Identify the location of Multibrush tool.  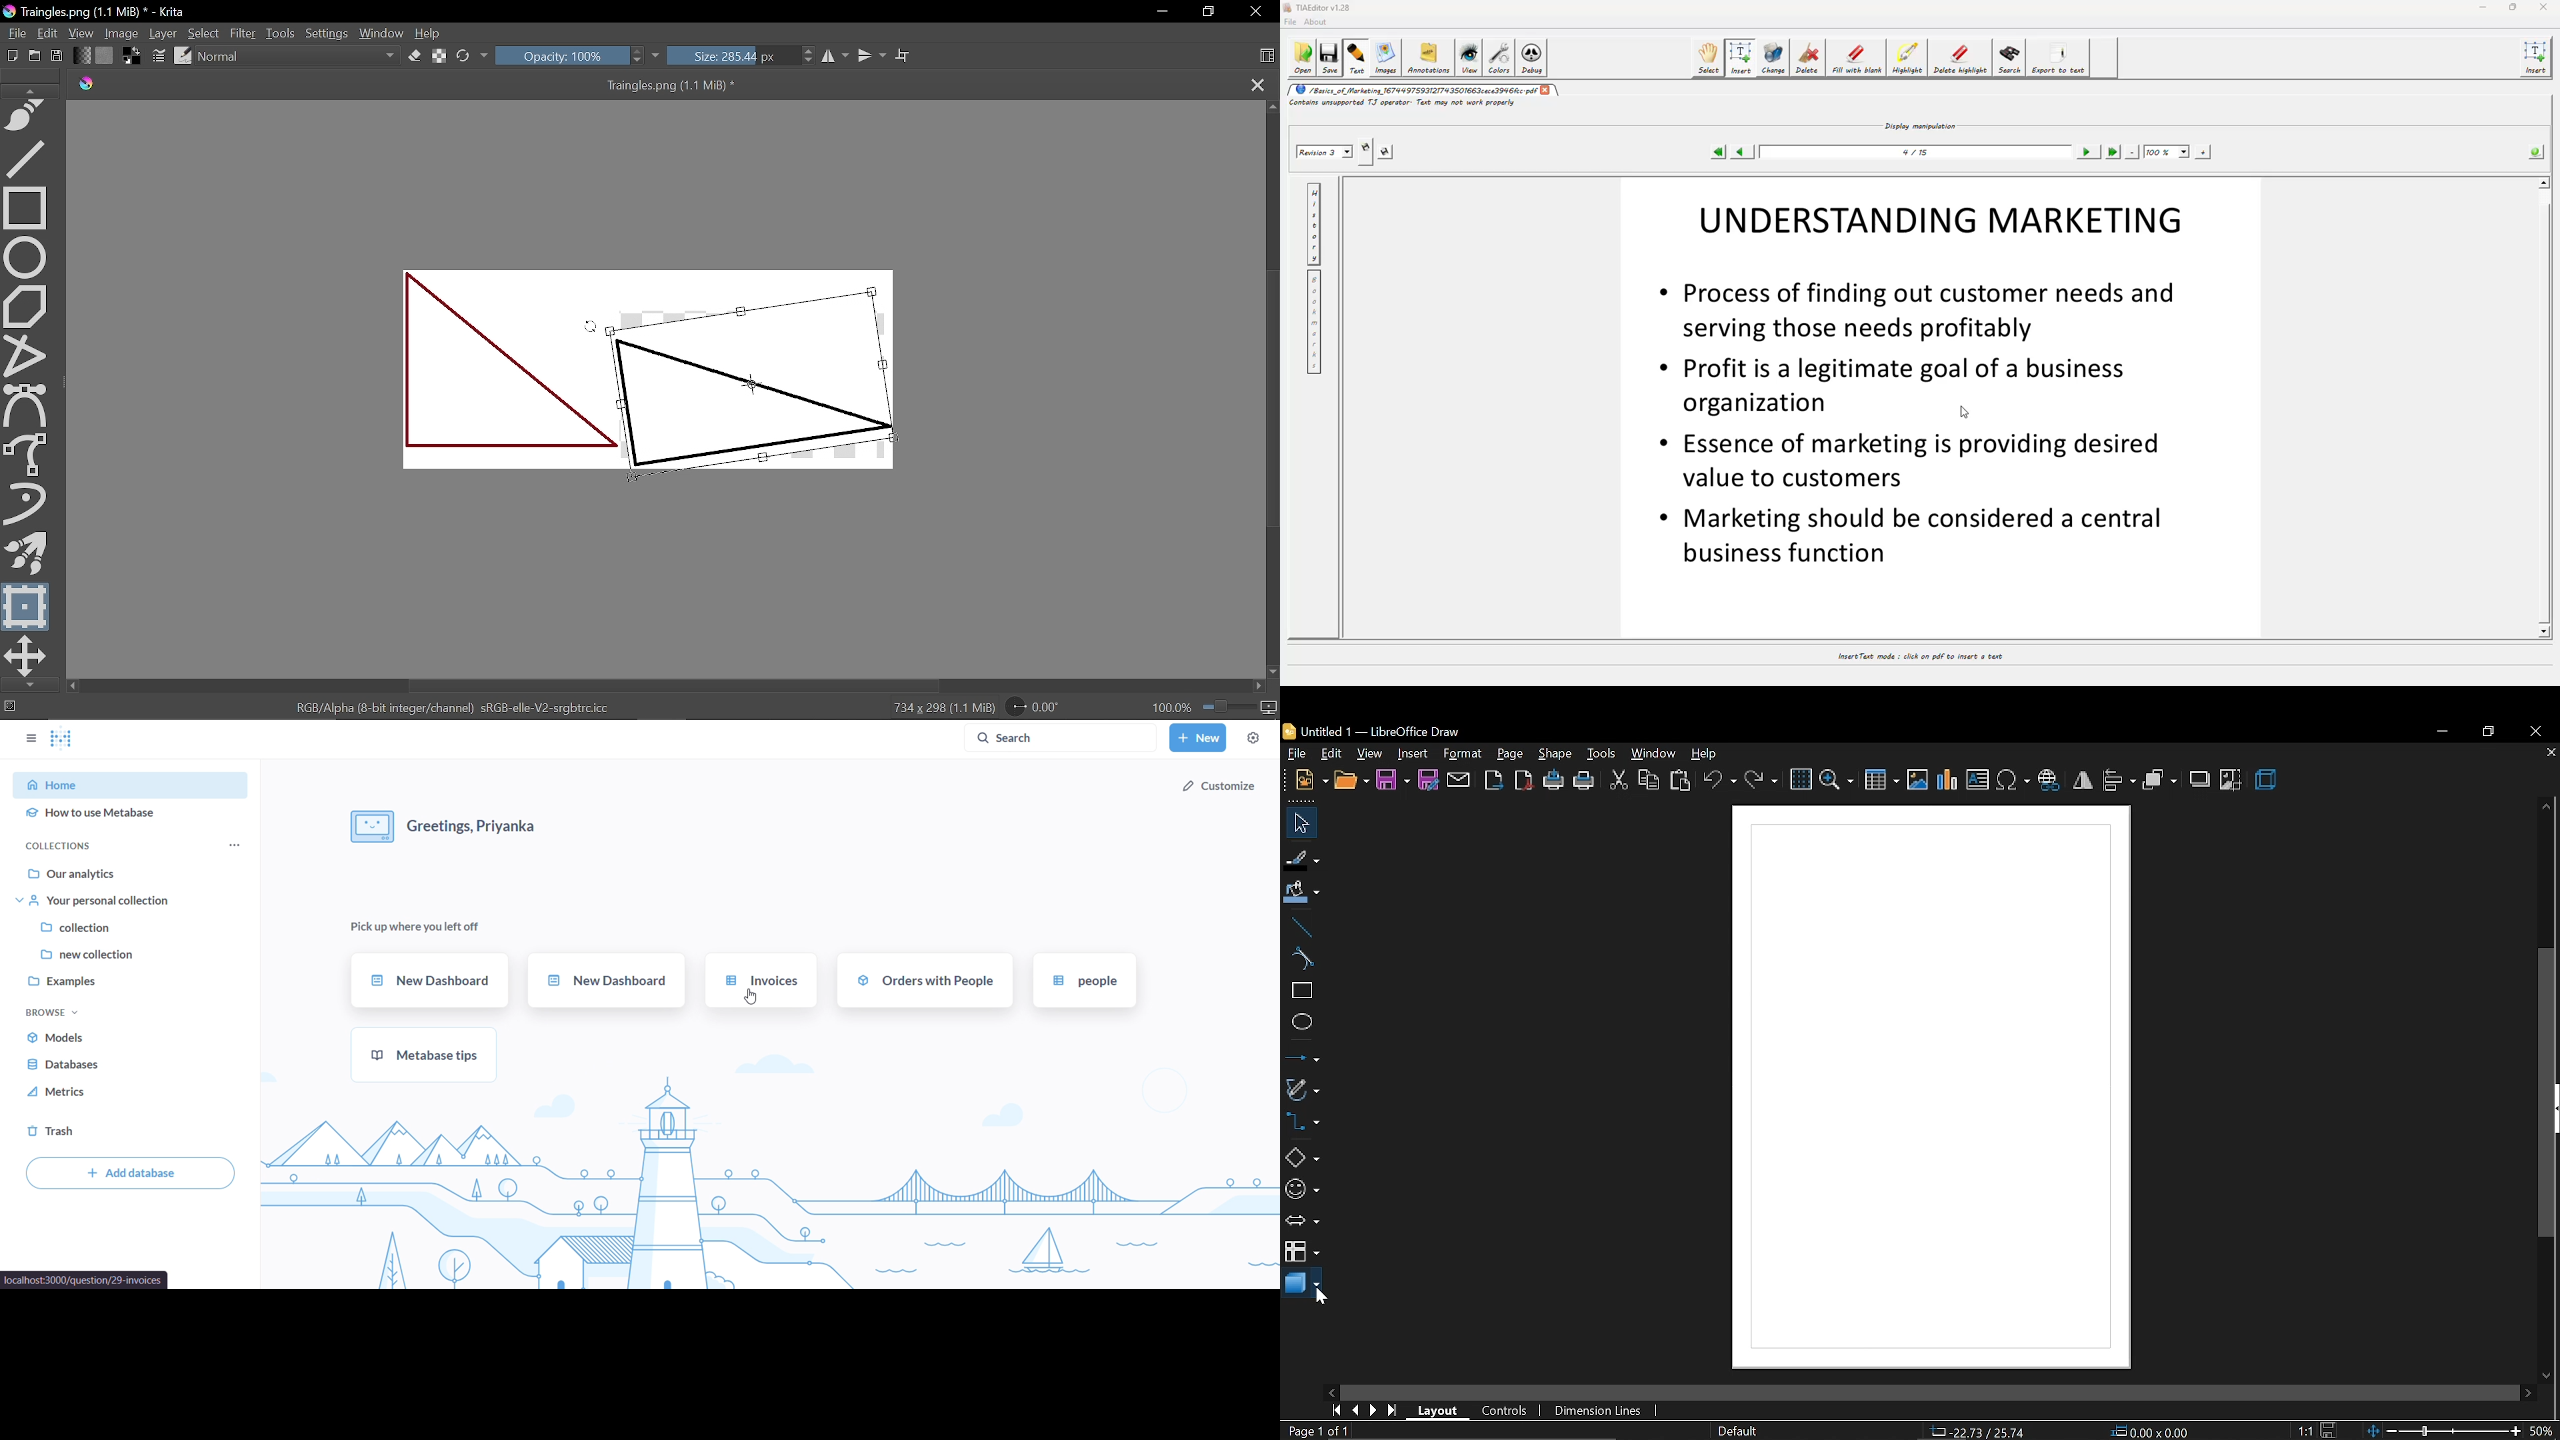
(27, 554).